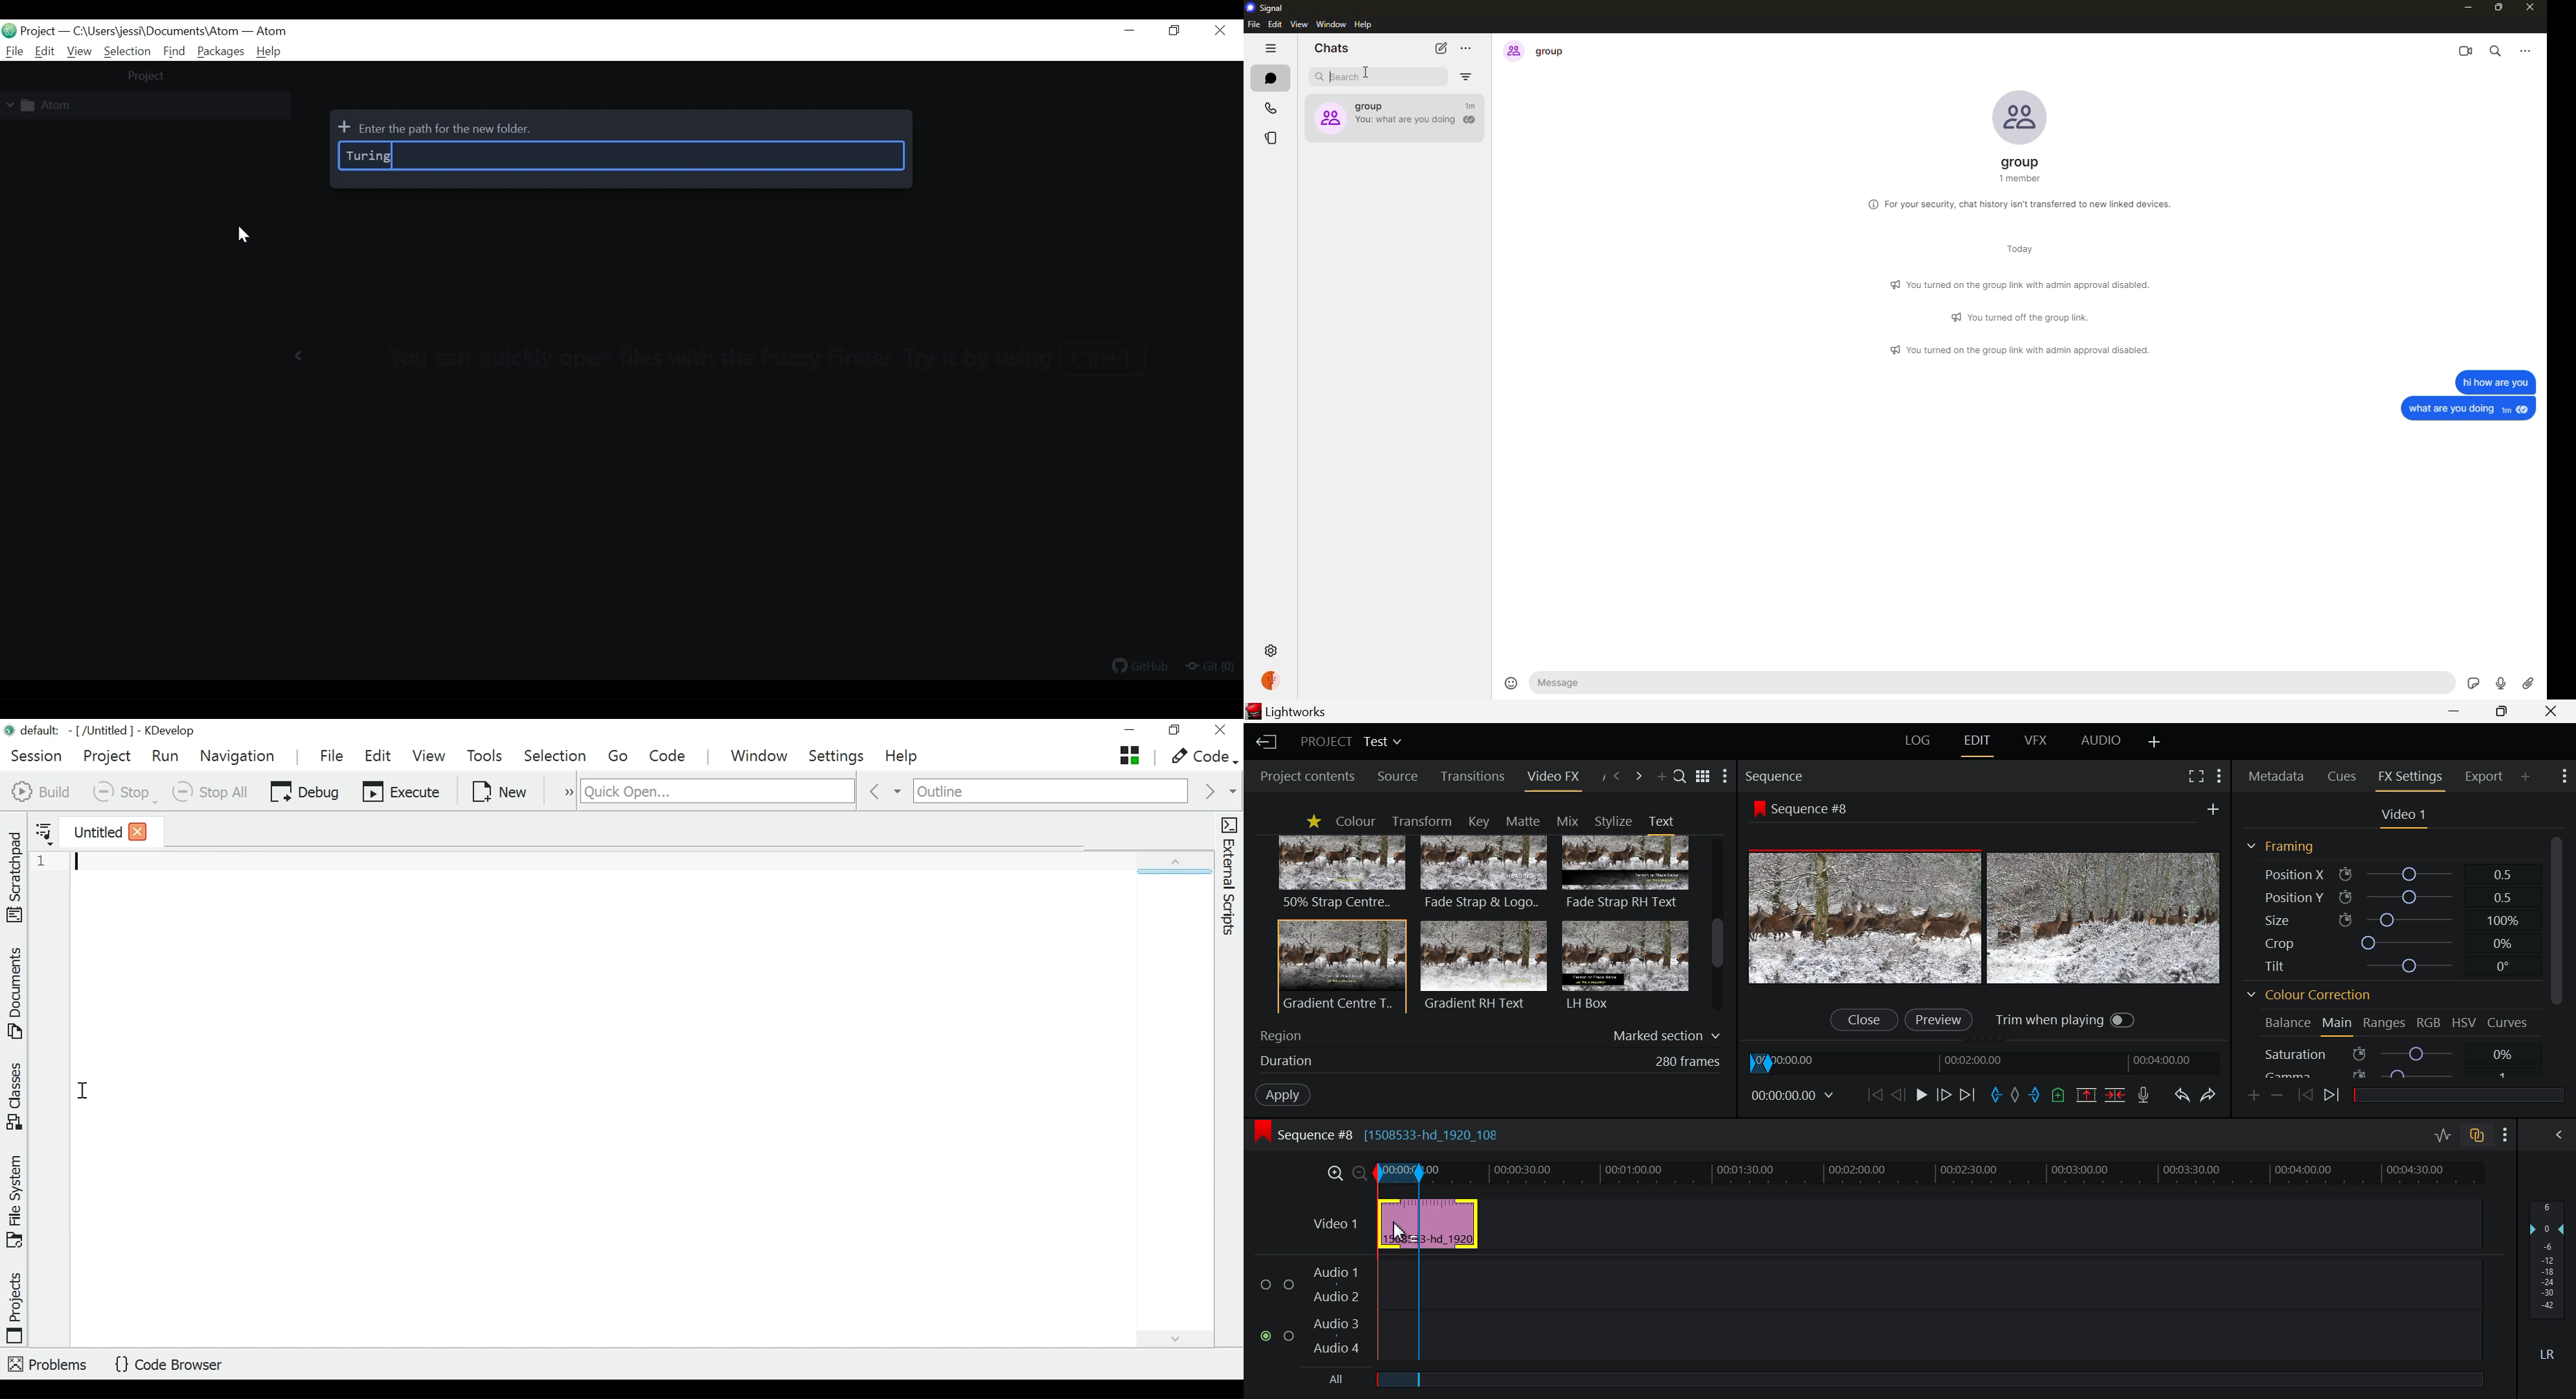  I want to click on Gradient RH Text, so click(1481, 965).